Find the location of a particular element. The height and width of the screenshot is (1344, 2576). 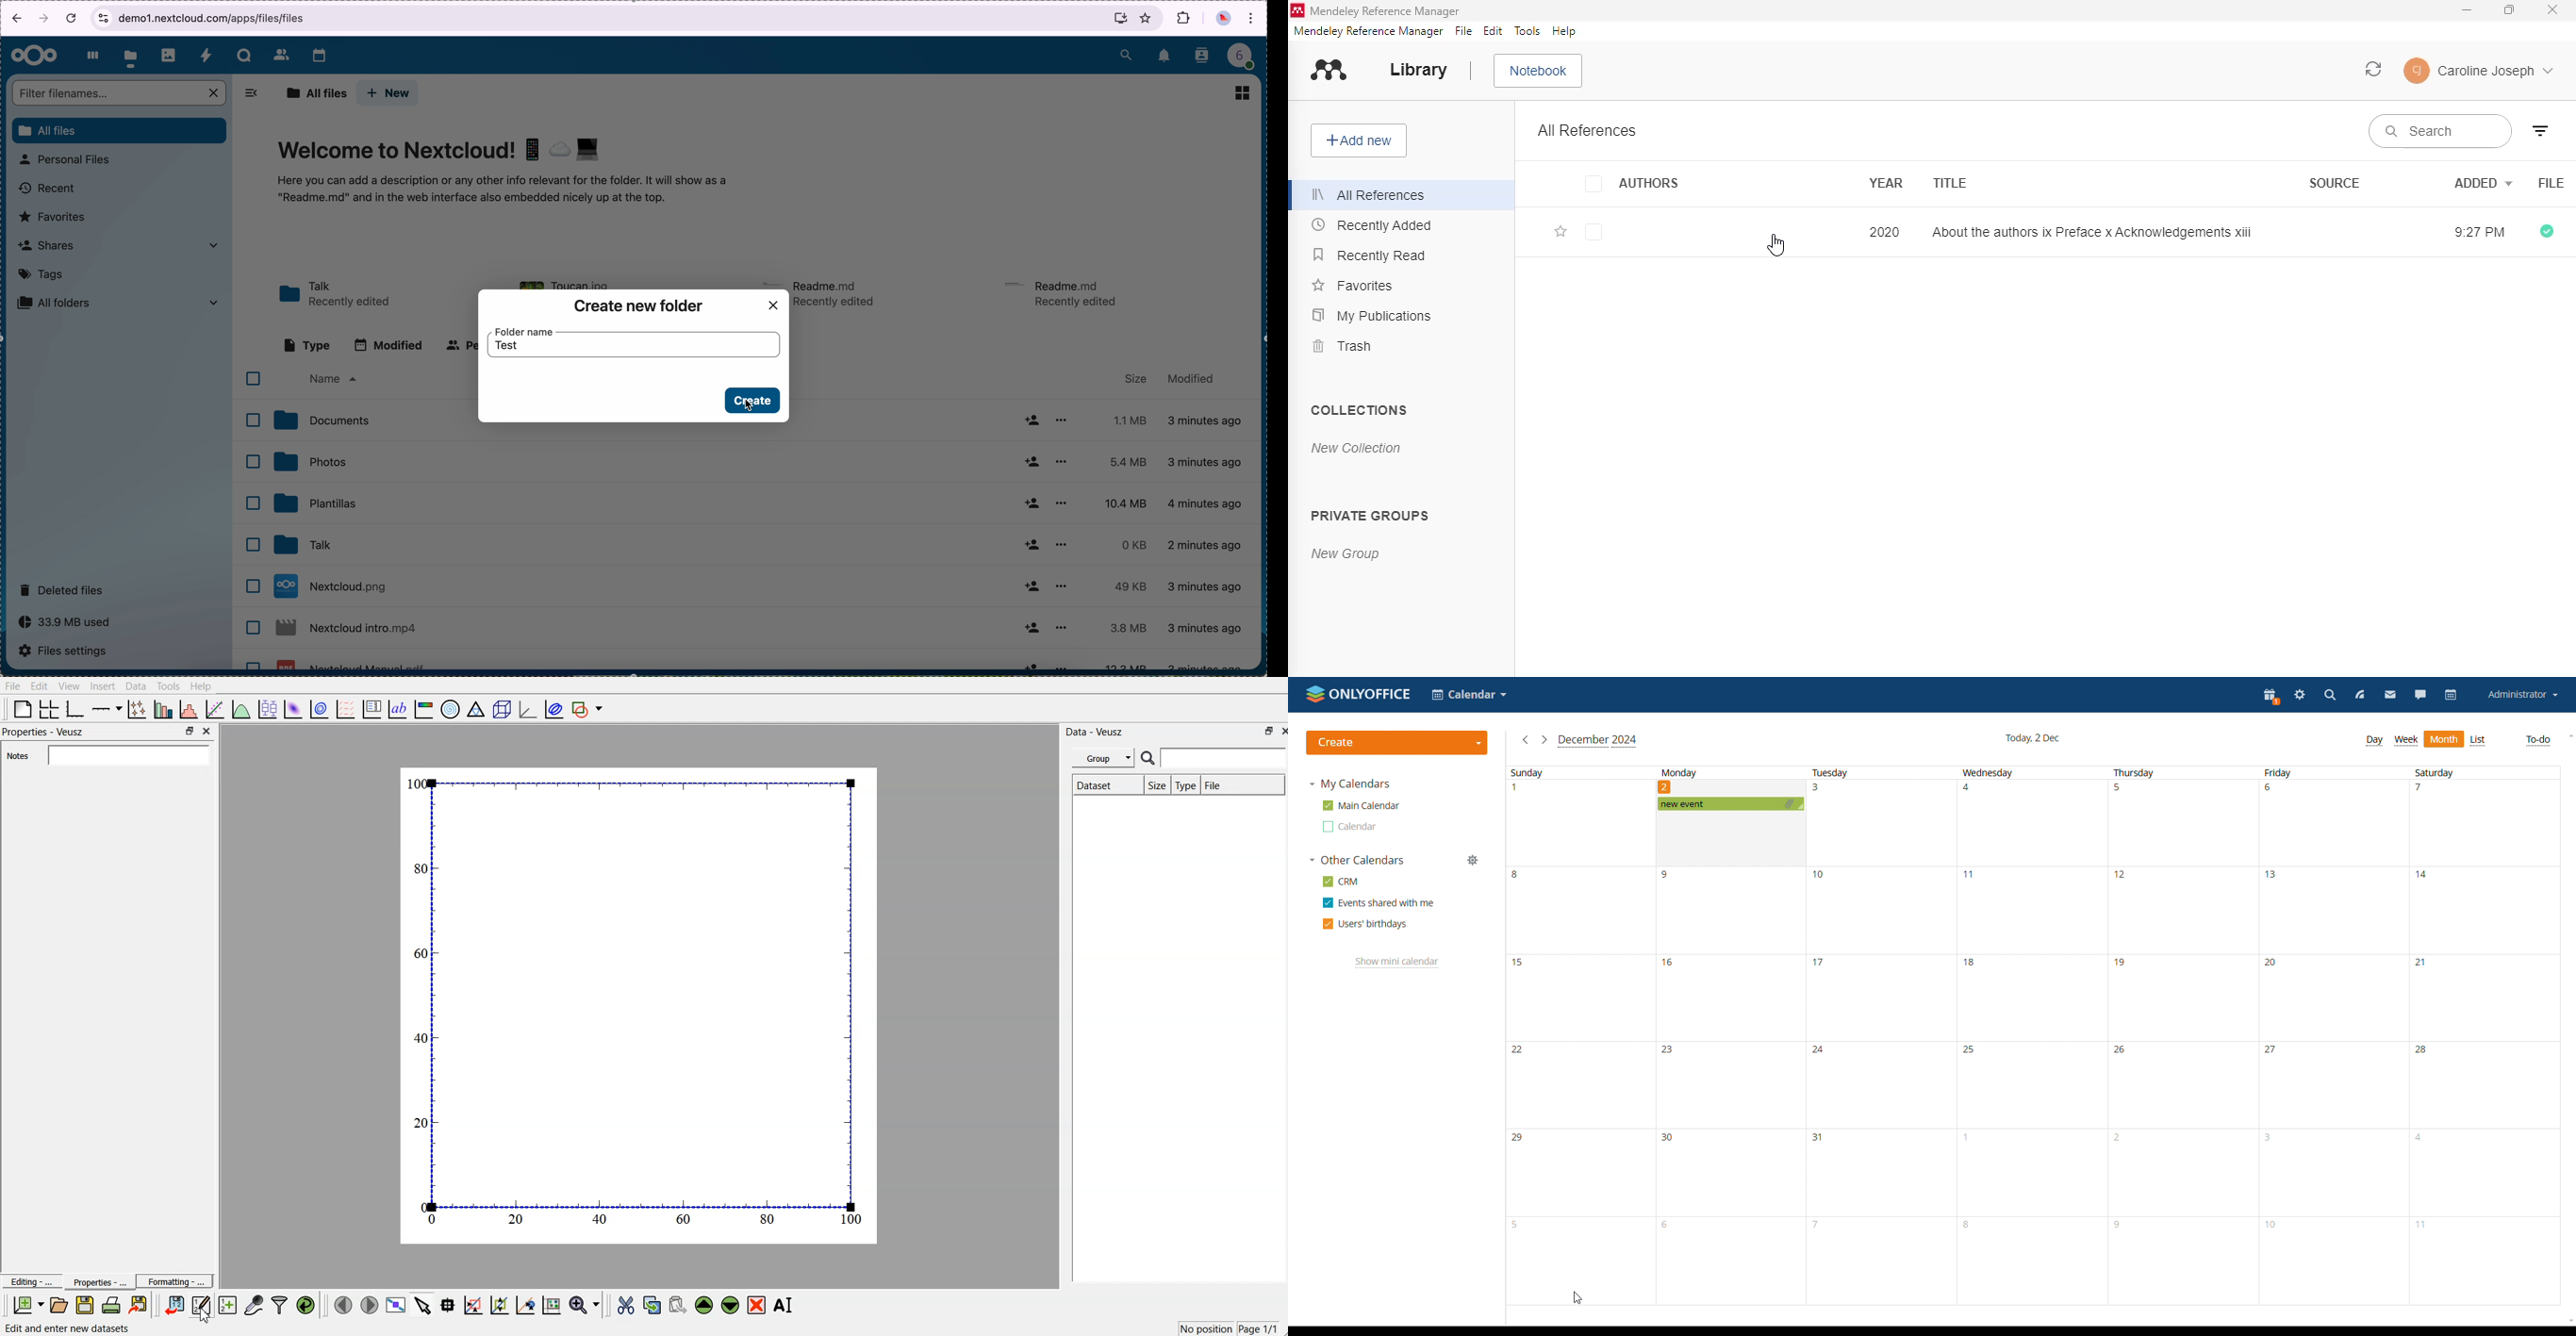

0 KB is located at coordinates (1136, 545).